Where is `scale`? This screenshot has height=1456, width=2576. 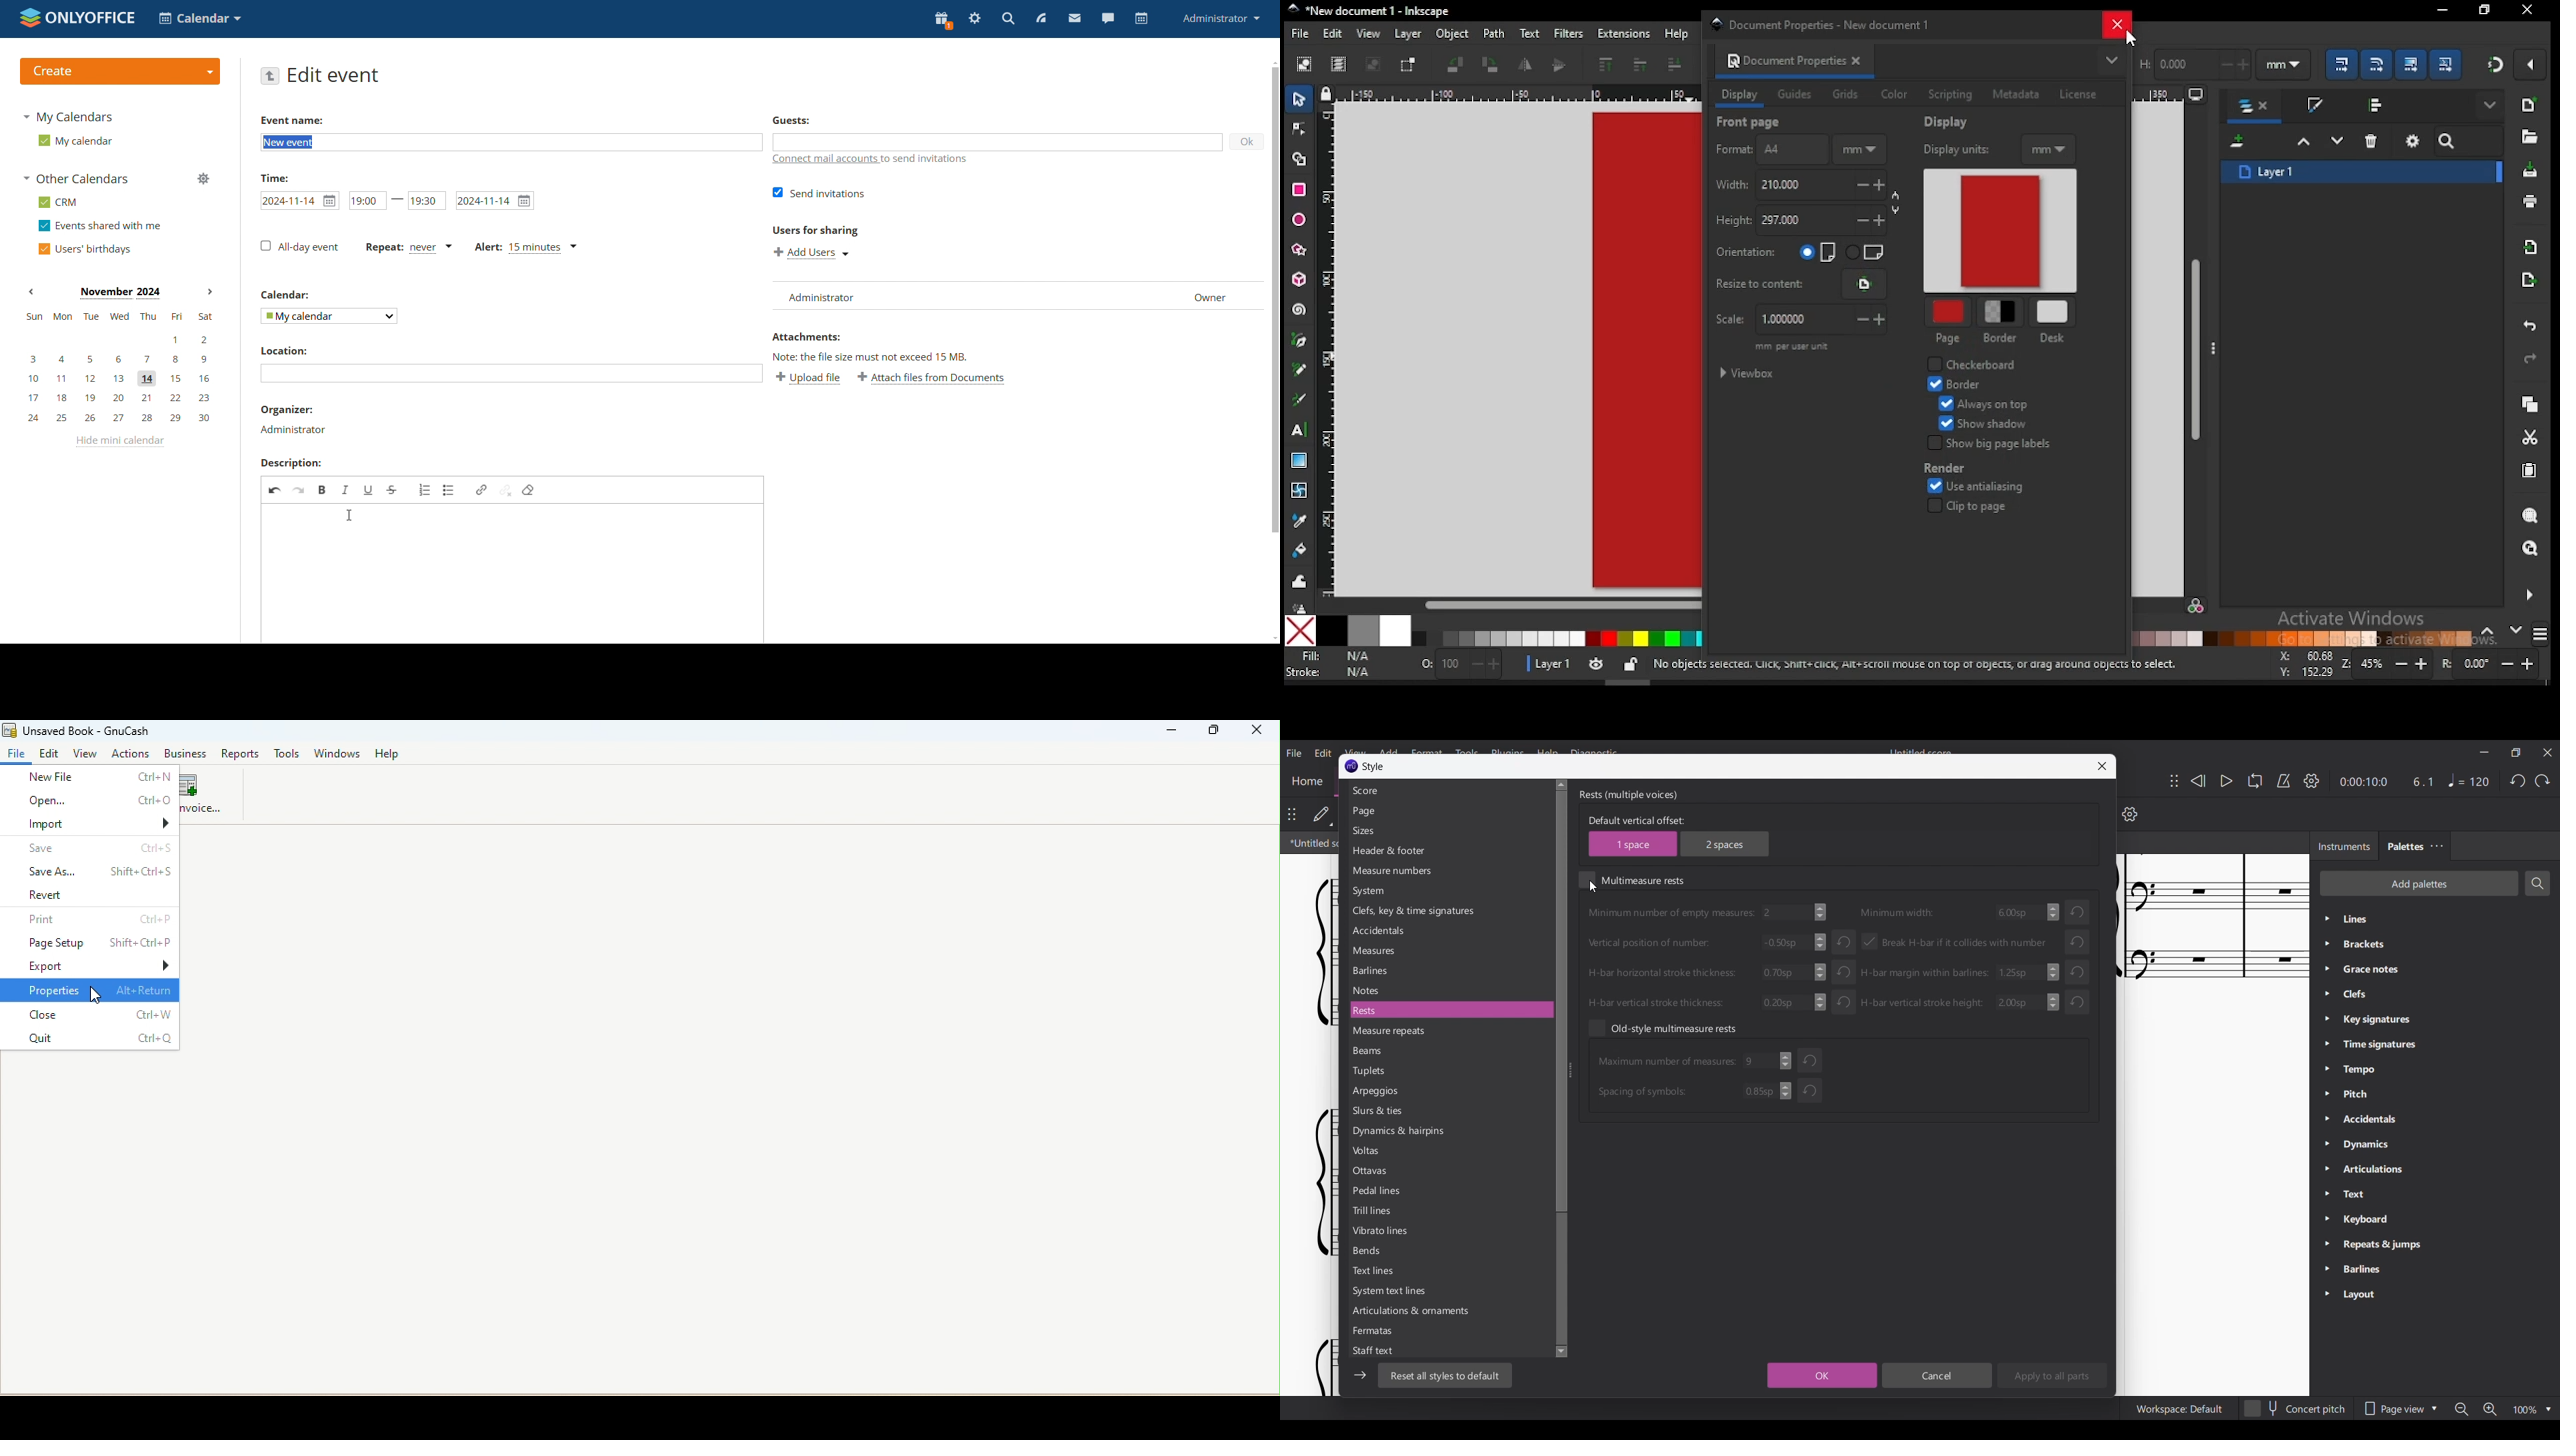
scale is located at coordinates (1797, 320).